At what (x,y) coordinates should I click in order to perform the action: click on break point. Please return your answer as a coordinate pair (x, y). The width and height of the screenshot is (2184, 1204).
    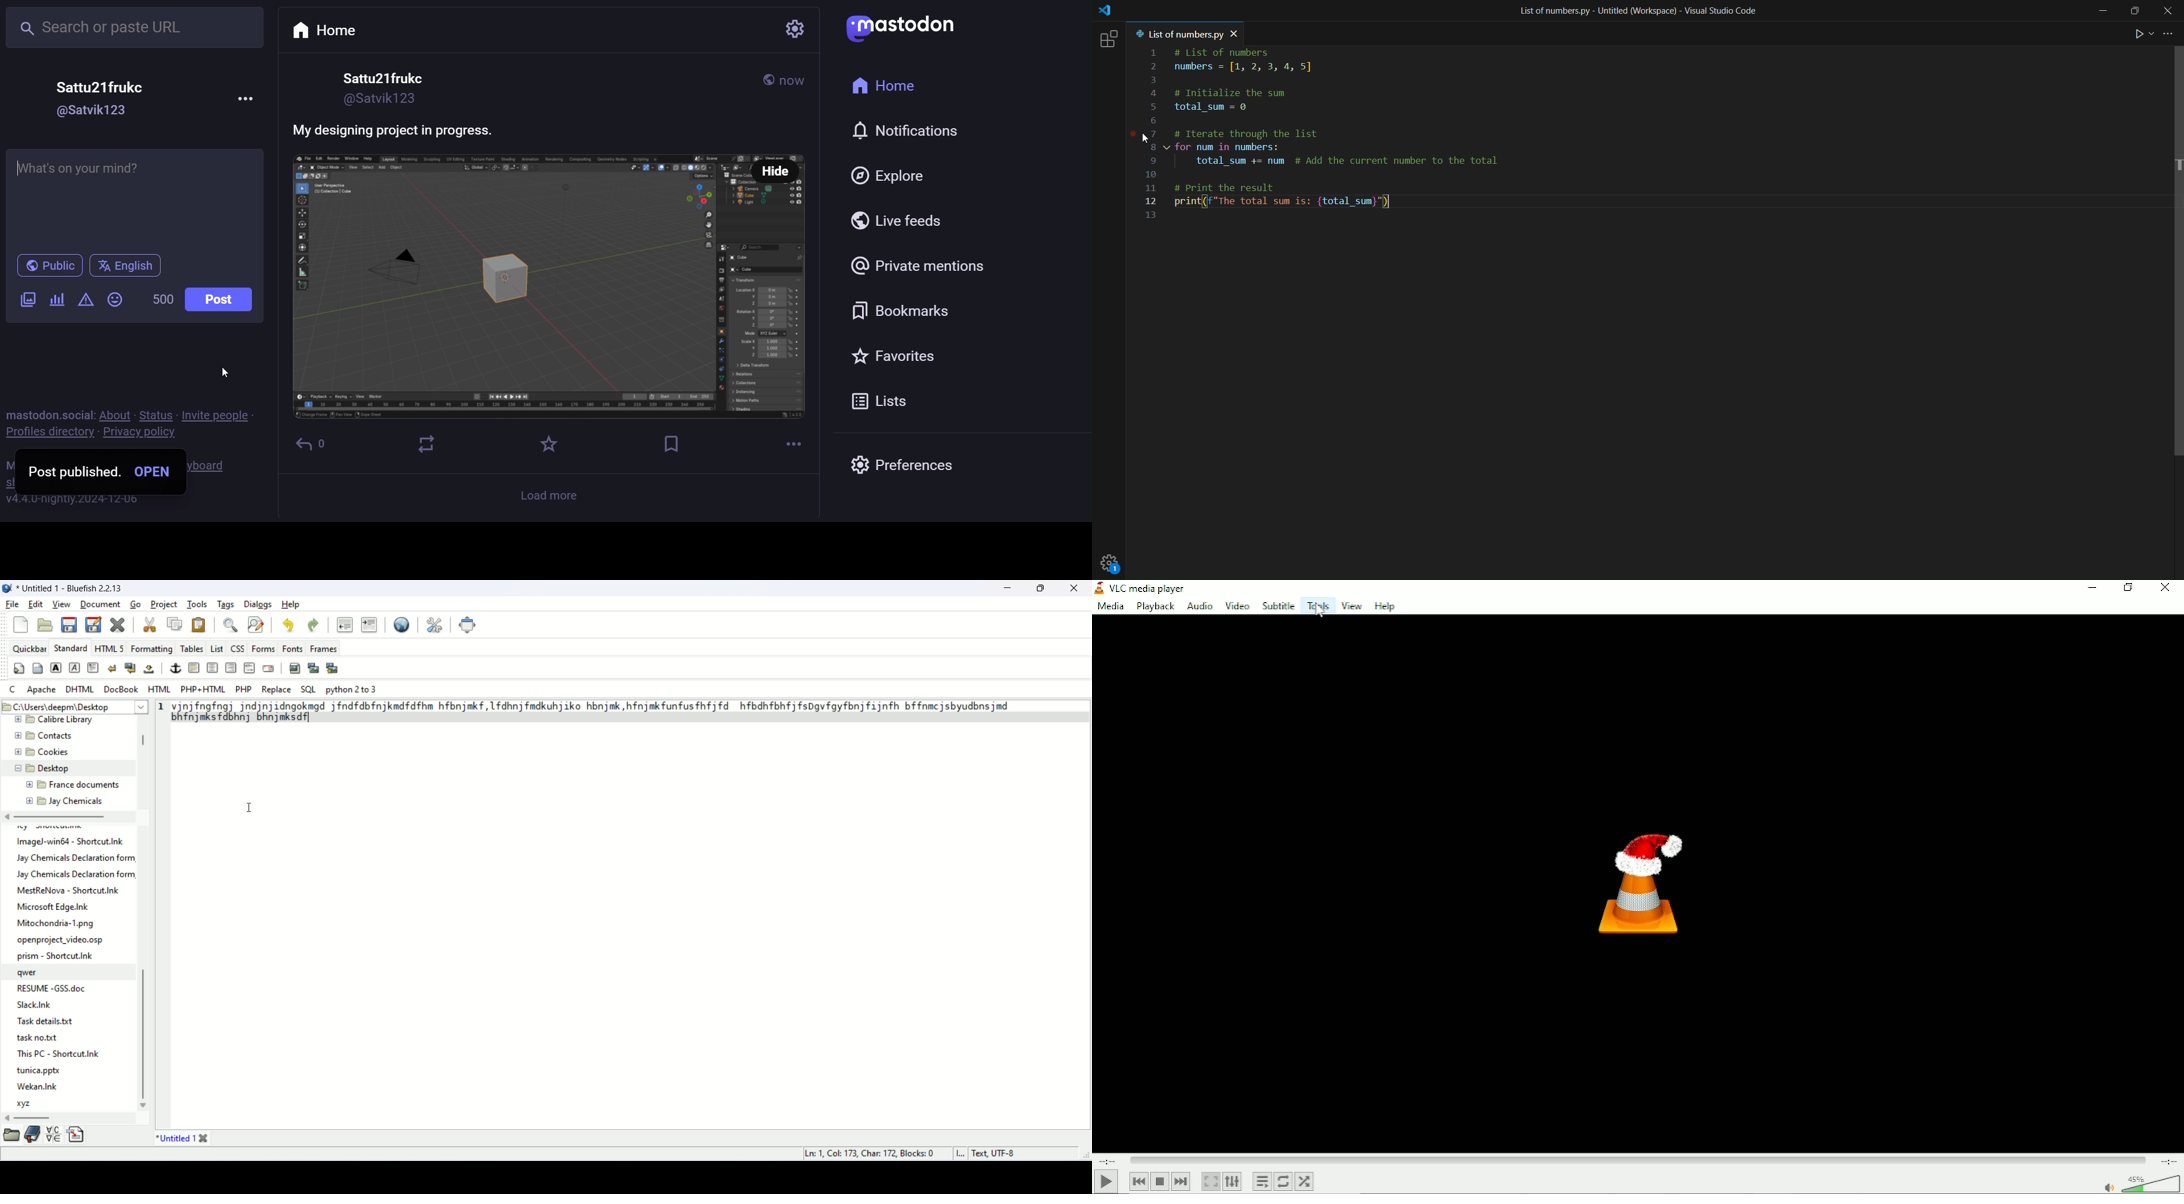
    Looking at the image, I should click on (1131, 135).